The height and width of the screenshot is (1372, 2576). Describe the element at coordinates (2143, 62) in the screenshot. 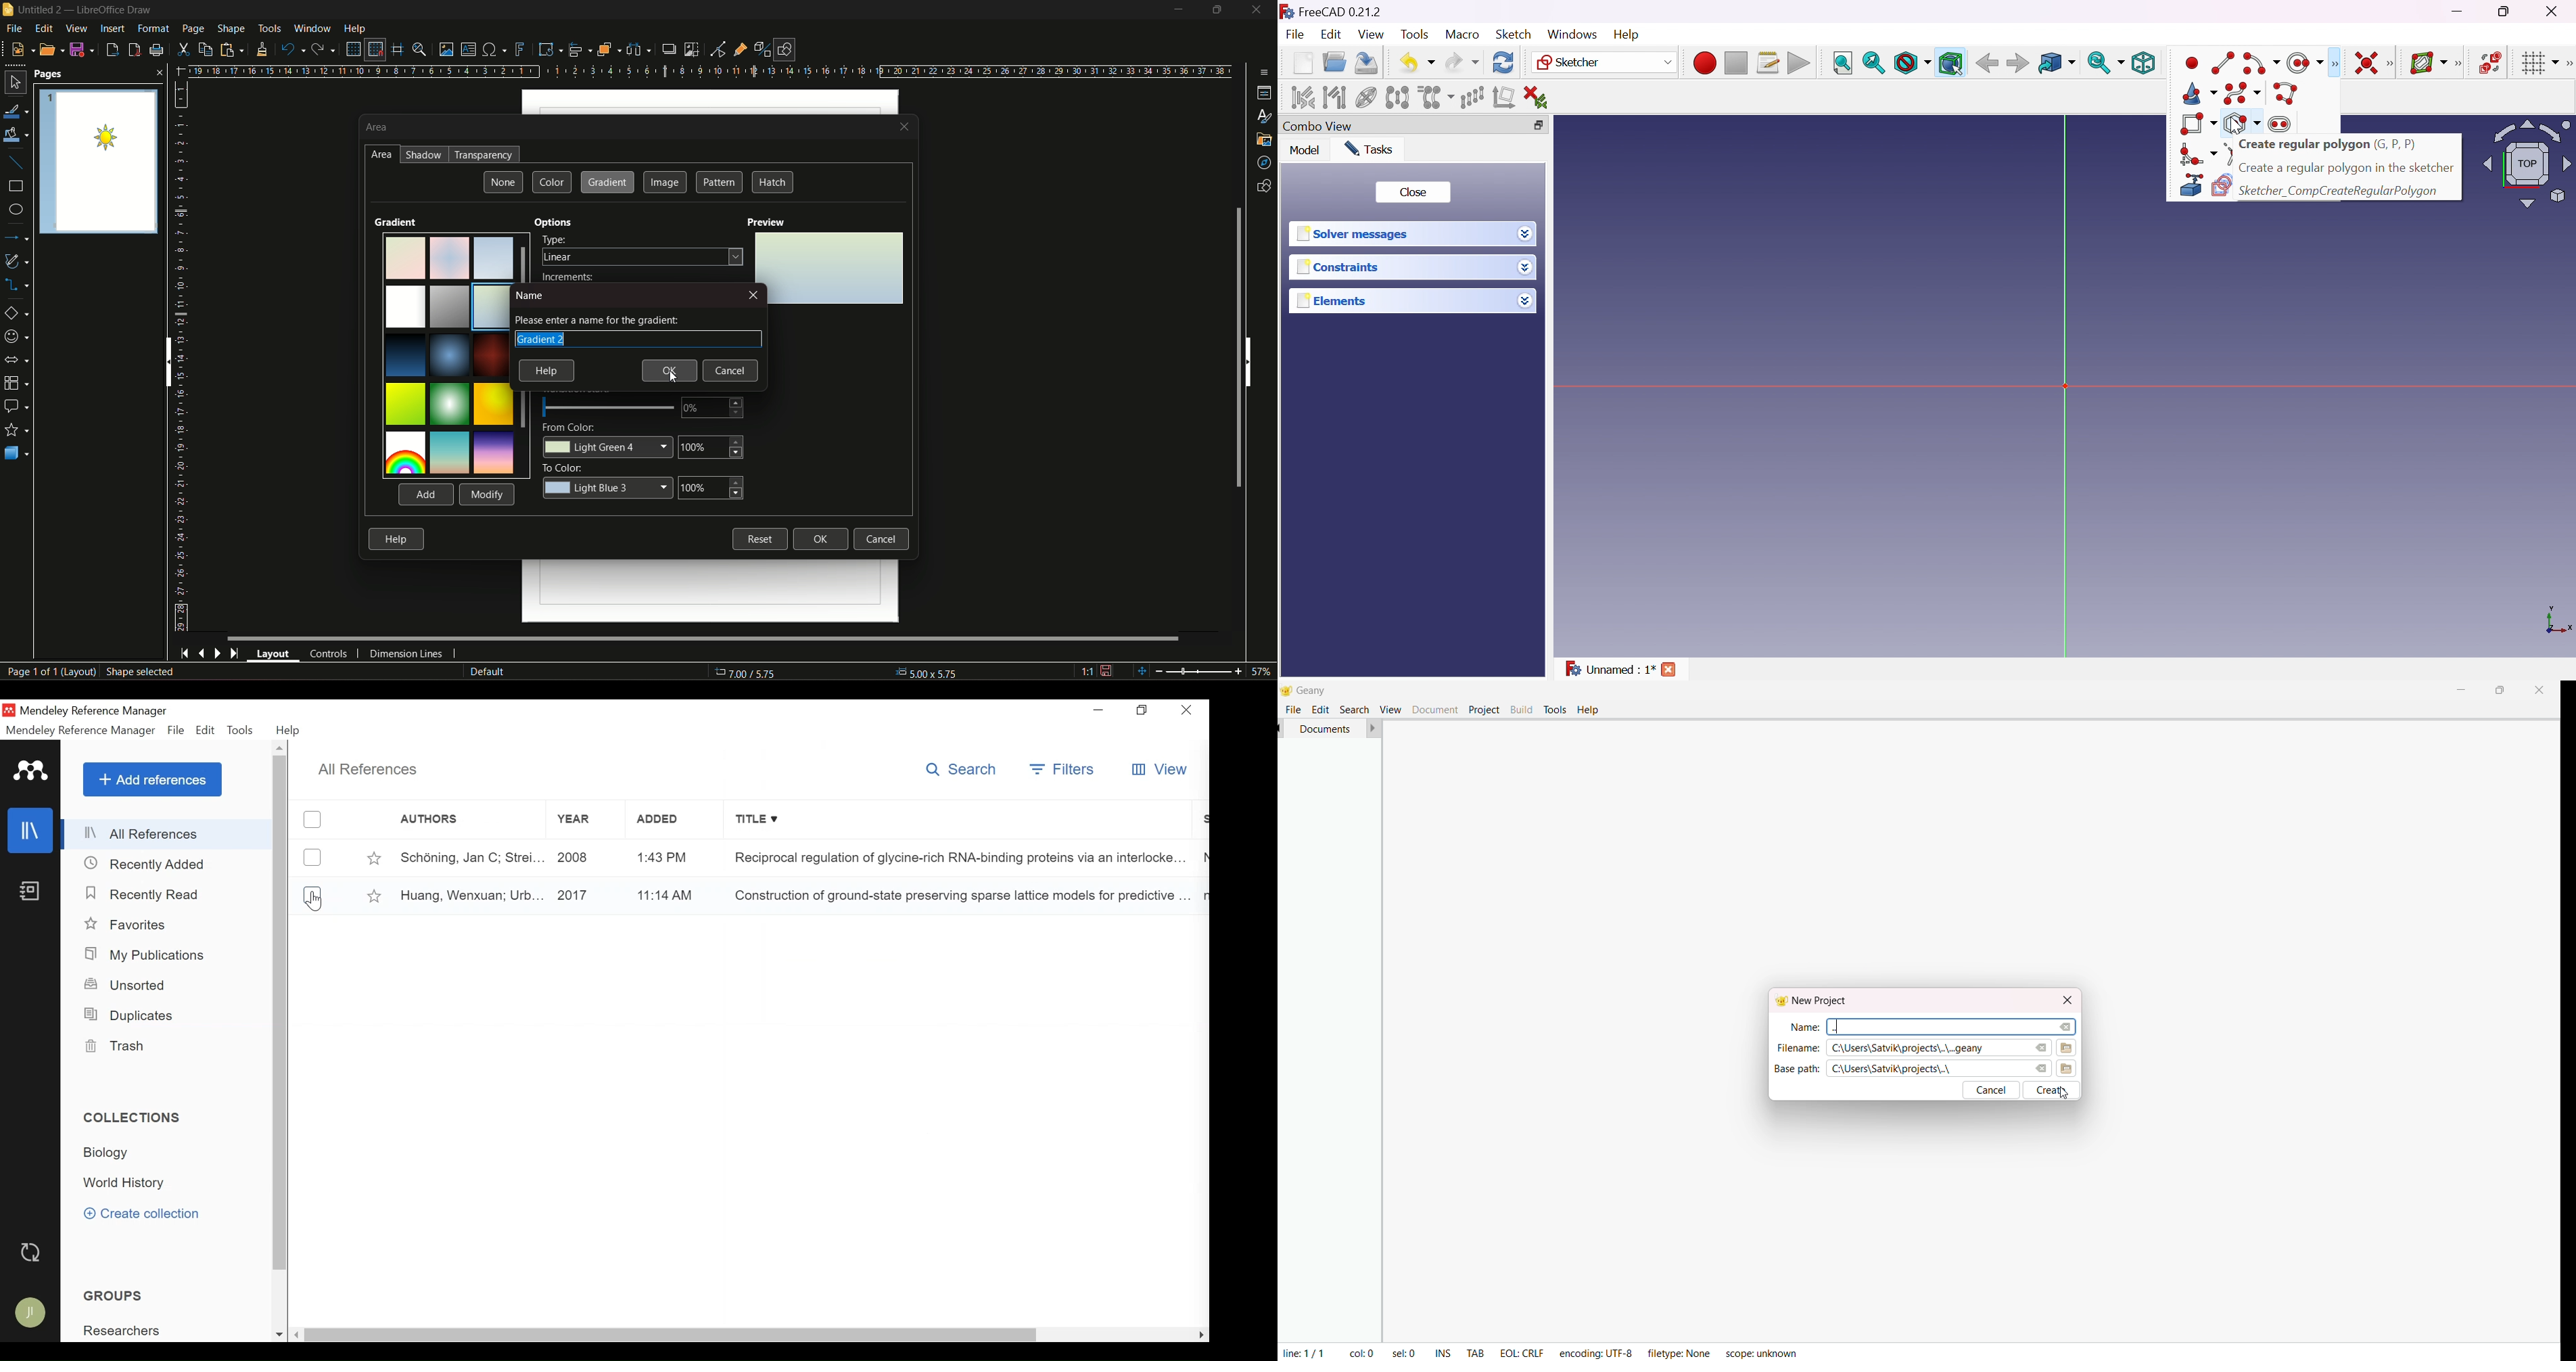

I see `Isometric` at that location.